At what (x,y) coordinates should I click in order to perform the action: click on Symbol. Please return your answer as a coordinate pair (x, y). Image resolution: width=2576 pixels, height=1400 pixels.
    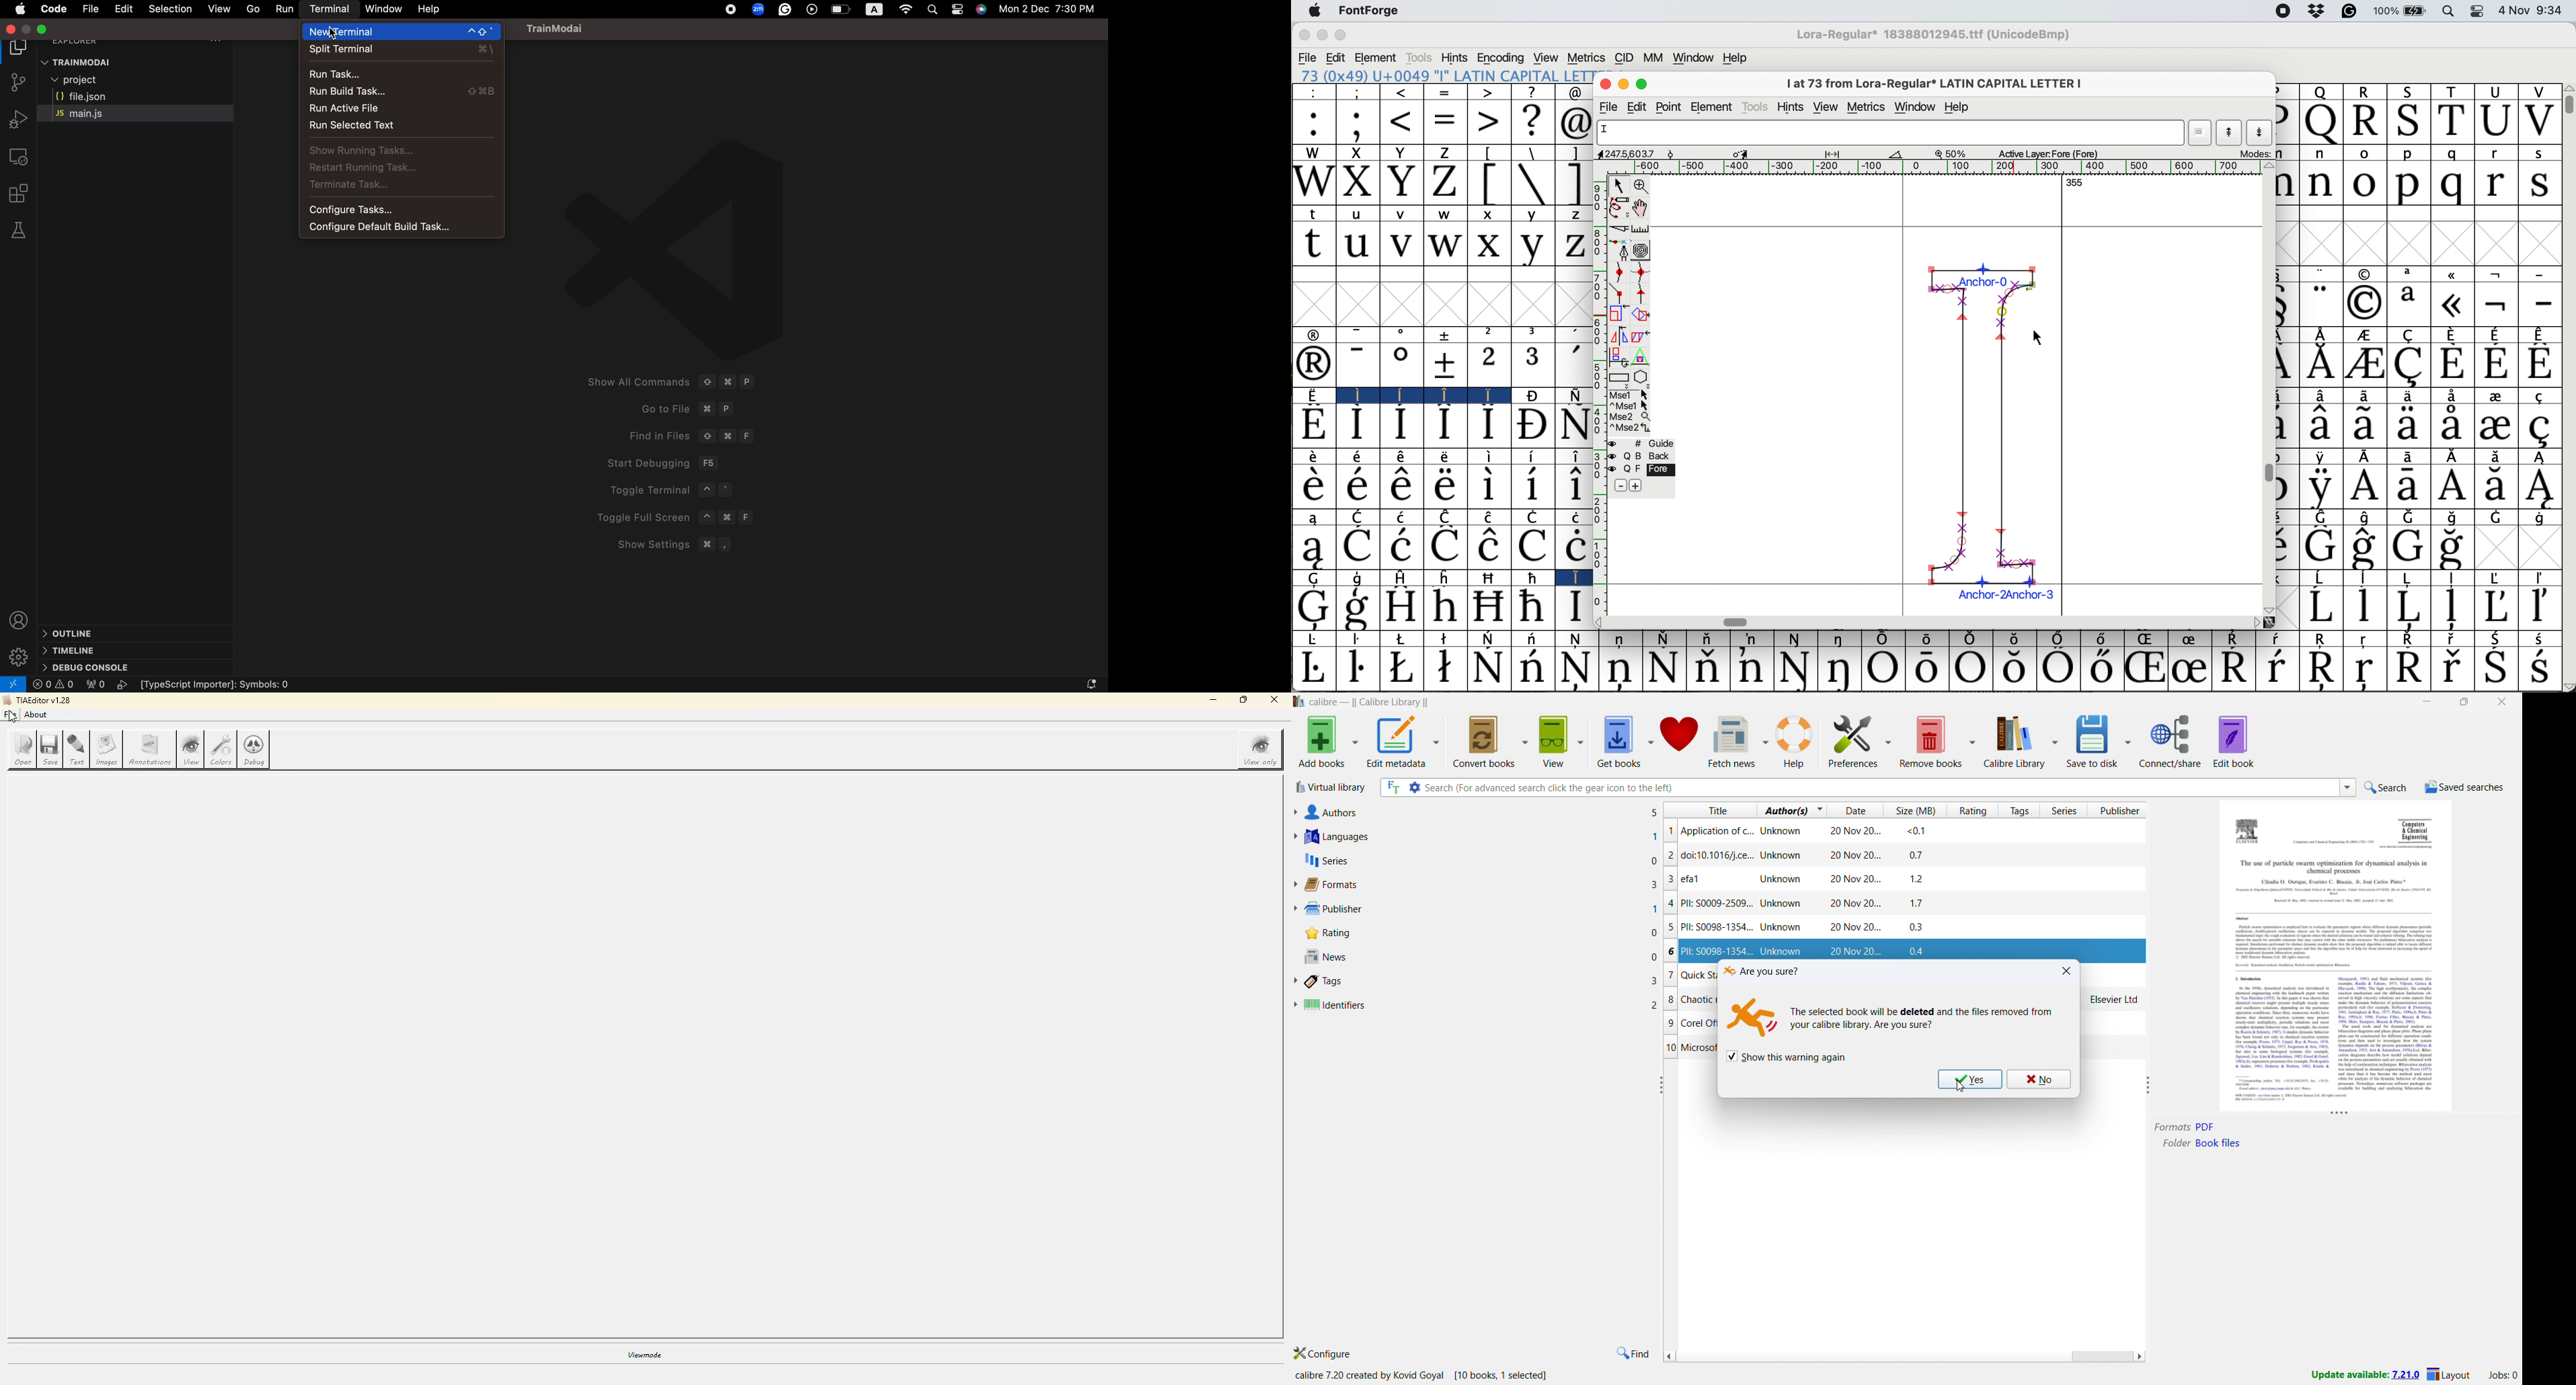
    Looking at the image, I should click on (1313, 456).